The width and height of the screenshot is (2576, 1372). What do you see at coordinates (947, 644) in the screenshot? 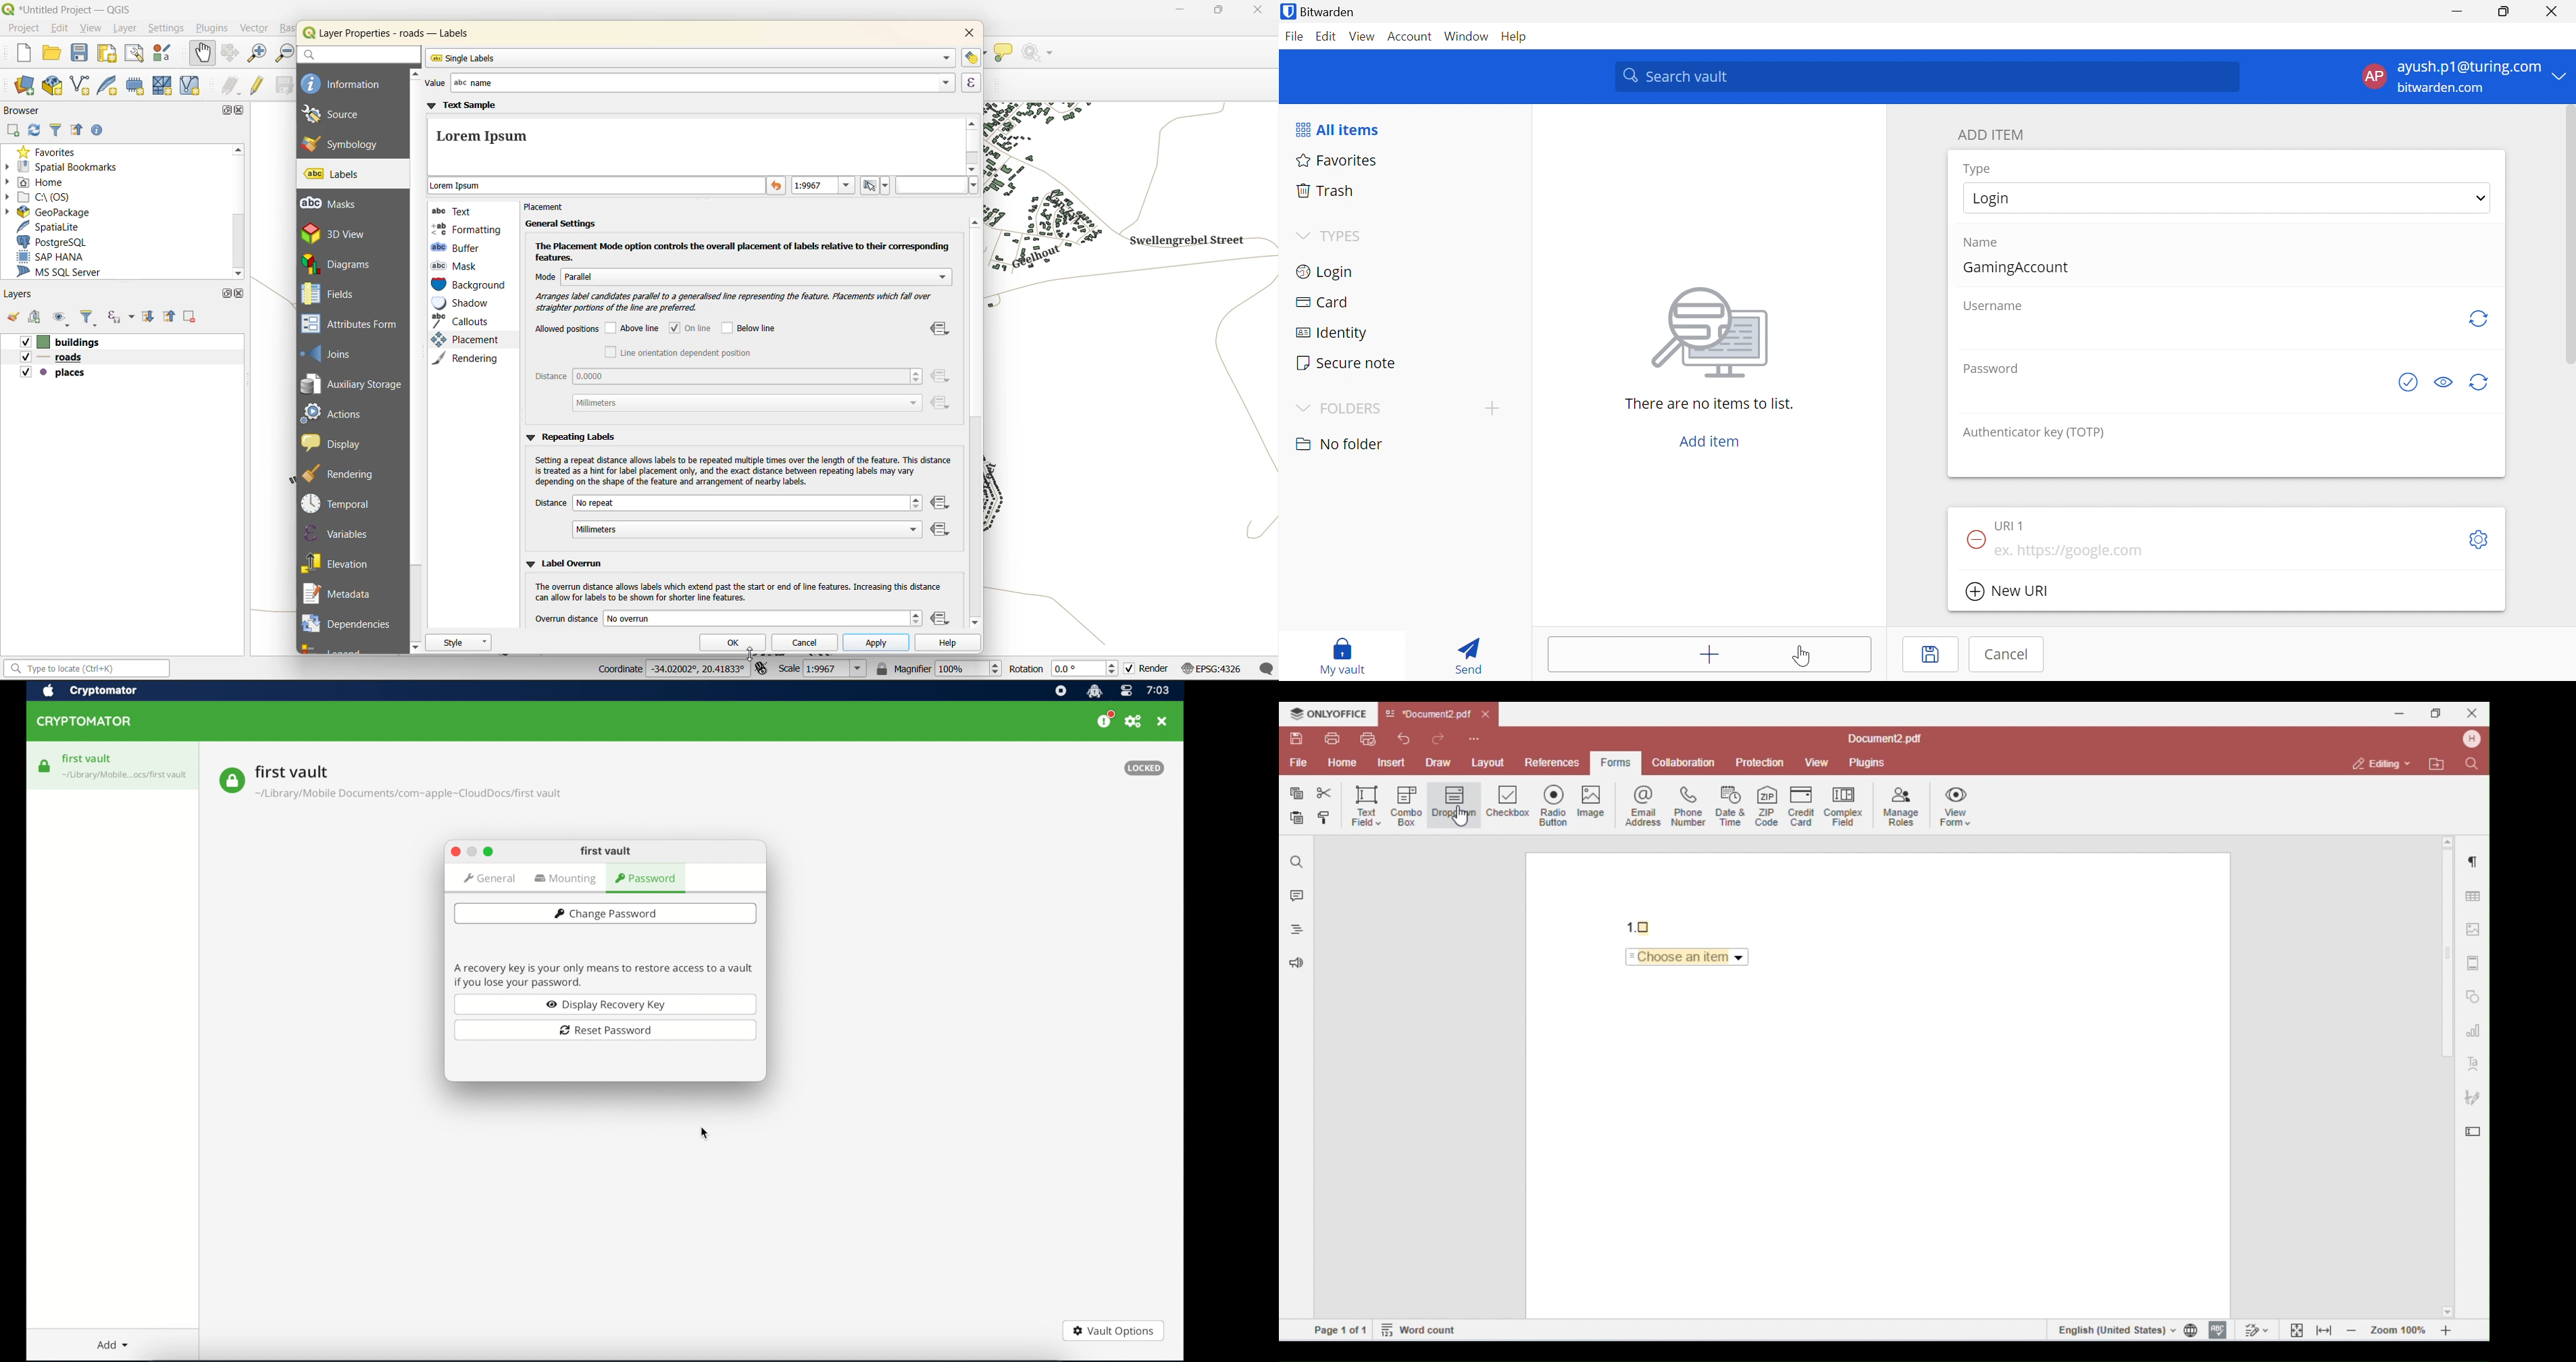
I see `help` at bounding box center [947, 644].